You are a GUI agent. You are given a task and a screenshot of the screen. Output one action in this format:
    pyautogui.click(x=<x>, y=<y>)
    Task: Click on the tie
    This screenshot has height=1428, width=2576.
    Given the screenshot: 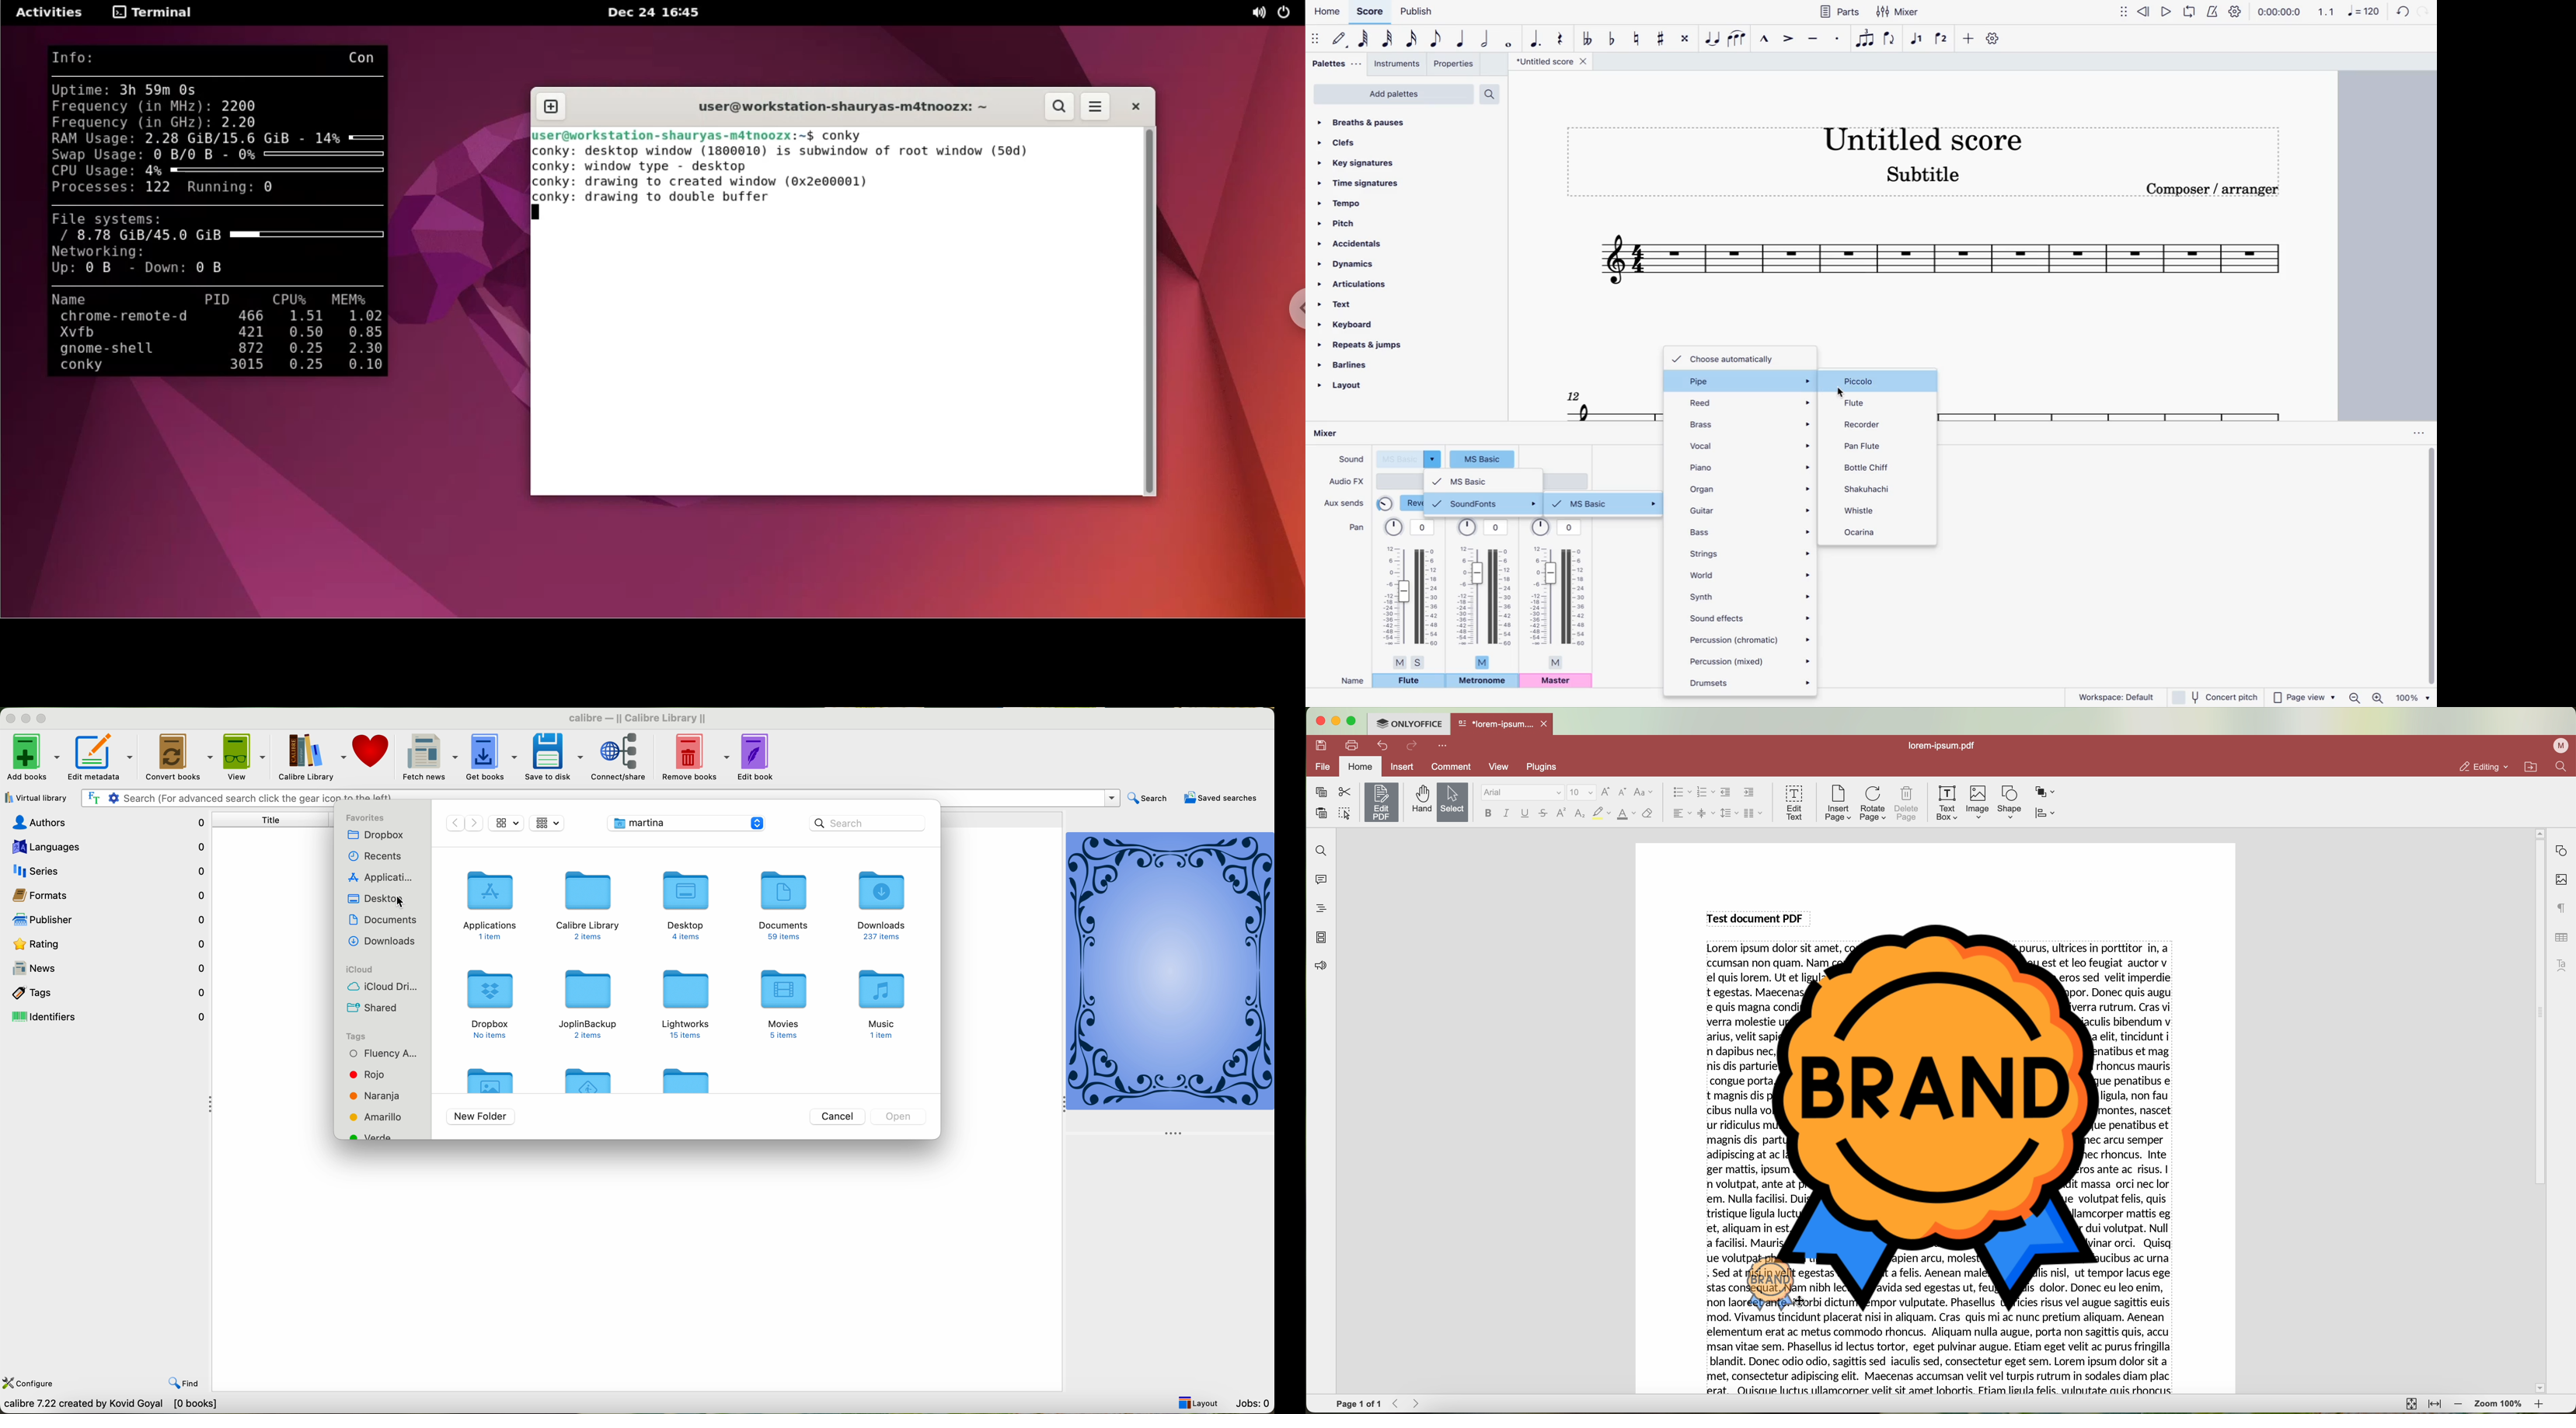 What is the action you would take?
    pyautogui.click(x=1714, y=38)
    